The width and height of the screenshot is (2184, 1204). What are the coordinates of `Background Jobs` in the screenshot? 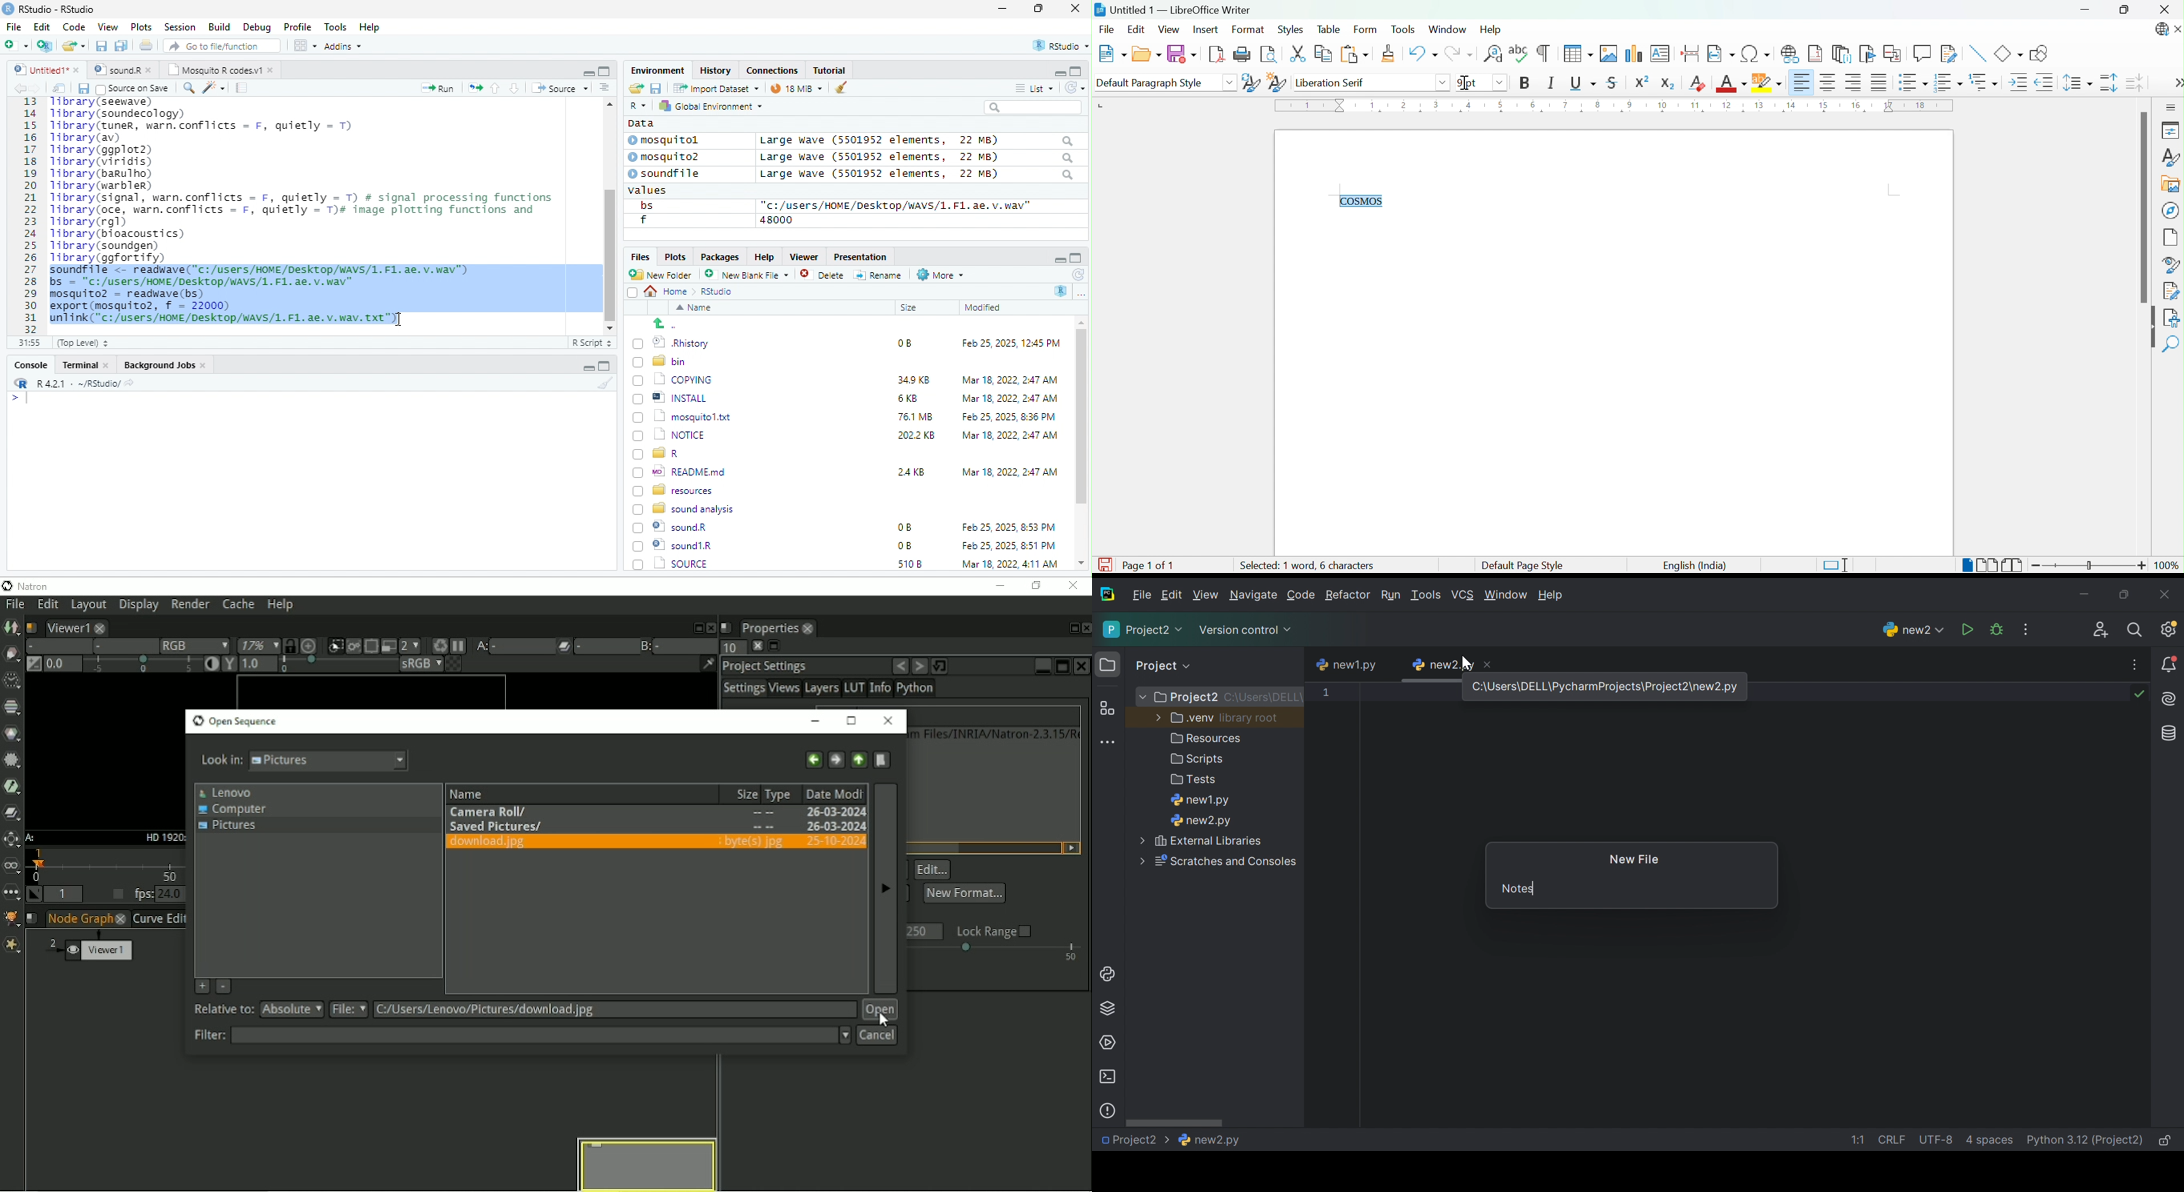 It's located at (164, 365).